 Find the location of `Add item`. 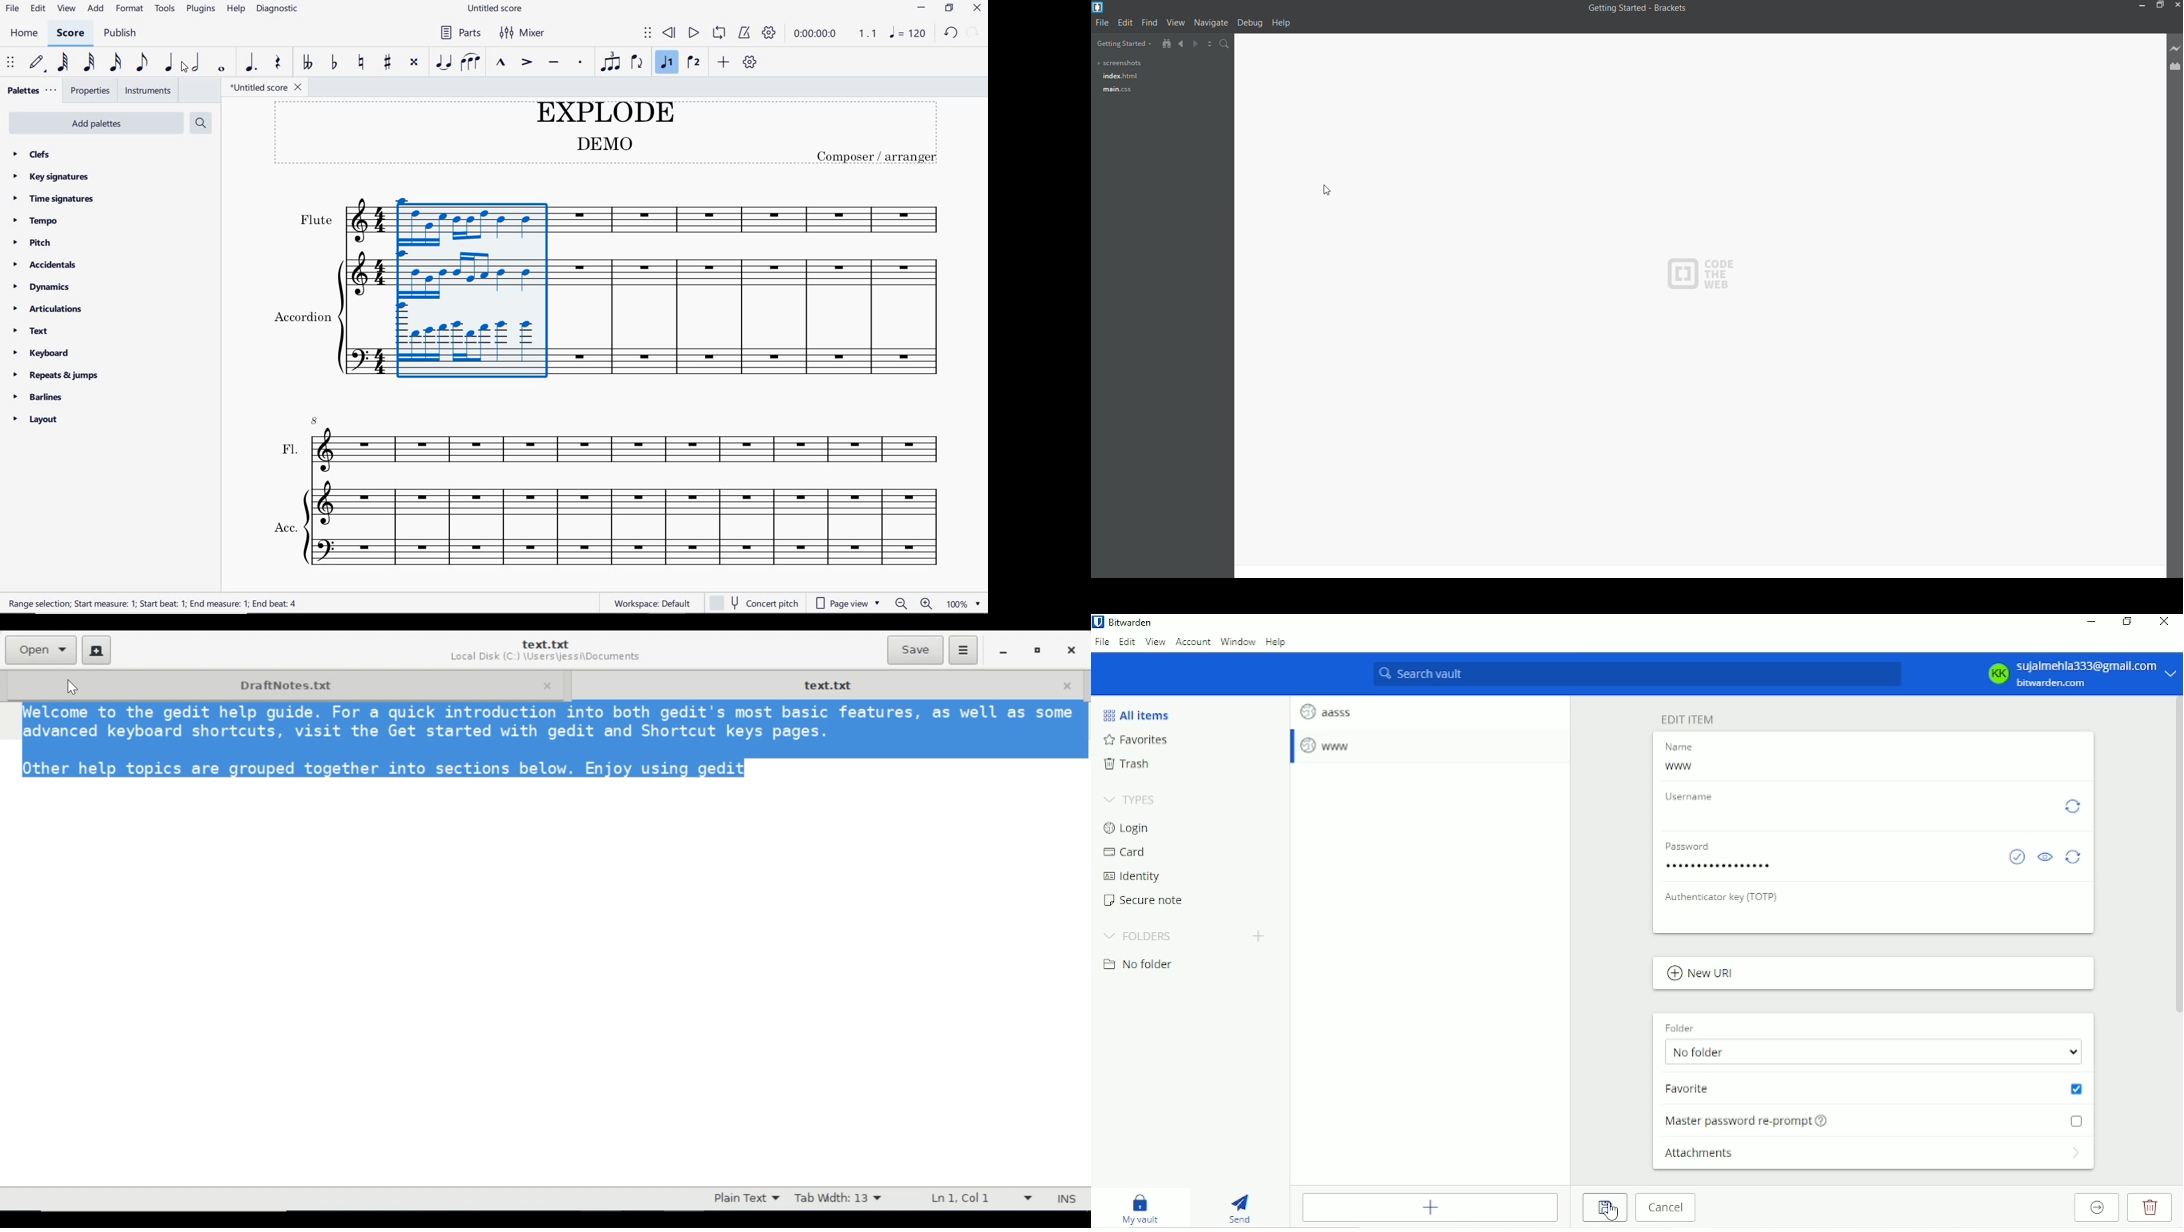

Add item is located at coordinates (1434, 1207).